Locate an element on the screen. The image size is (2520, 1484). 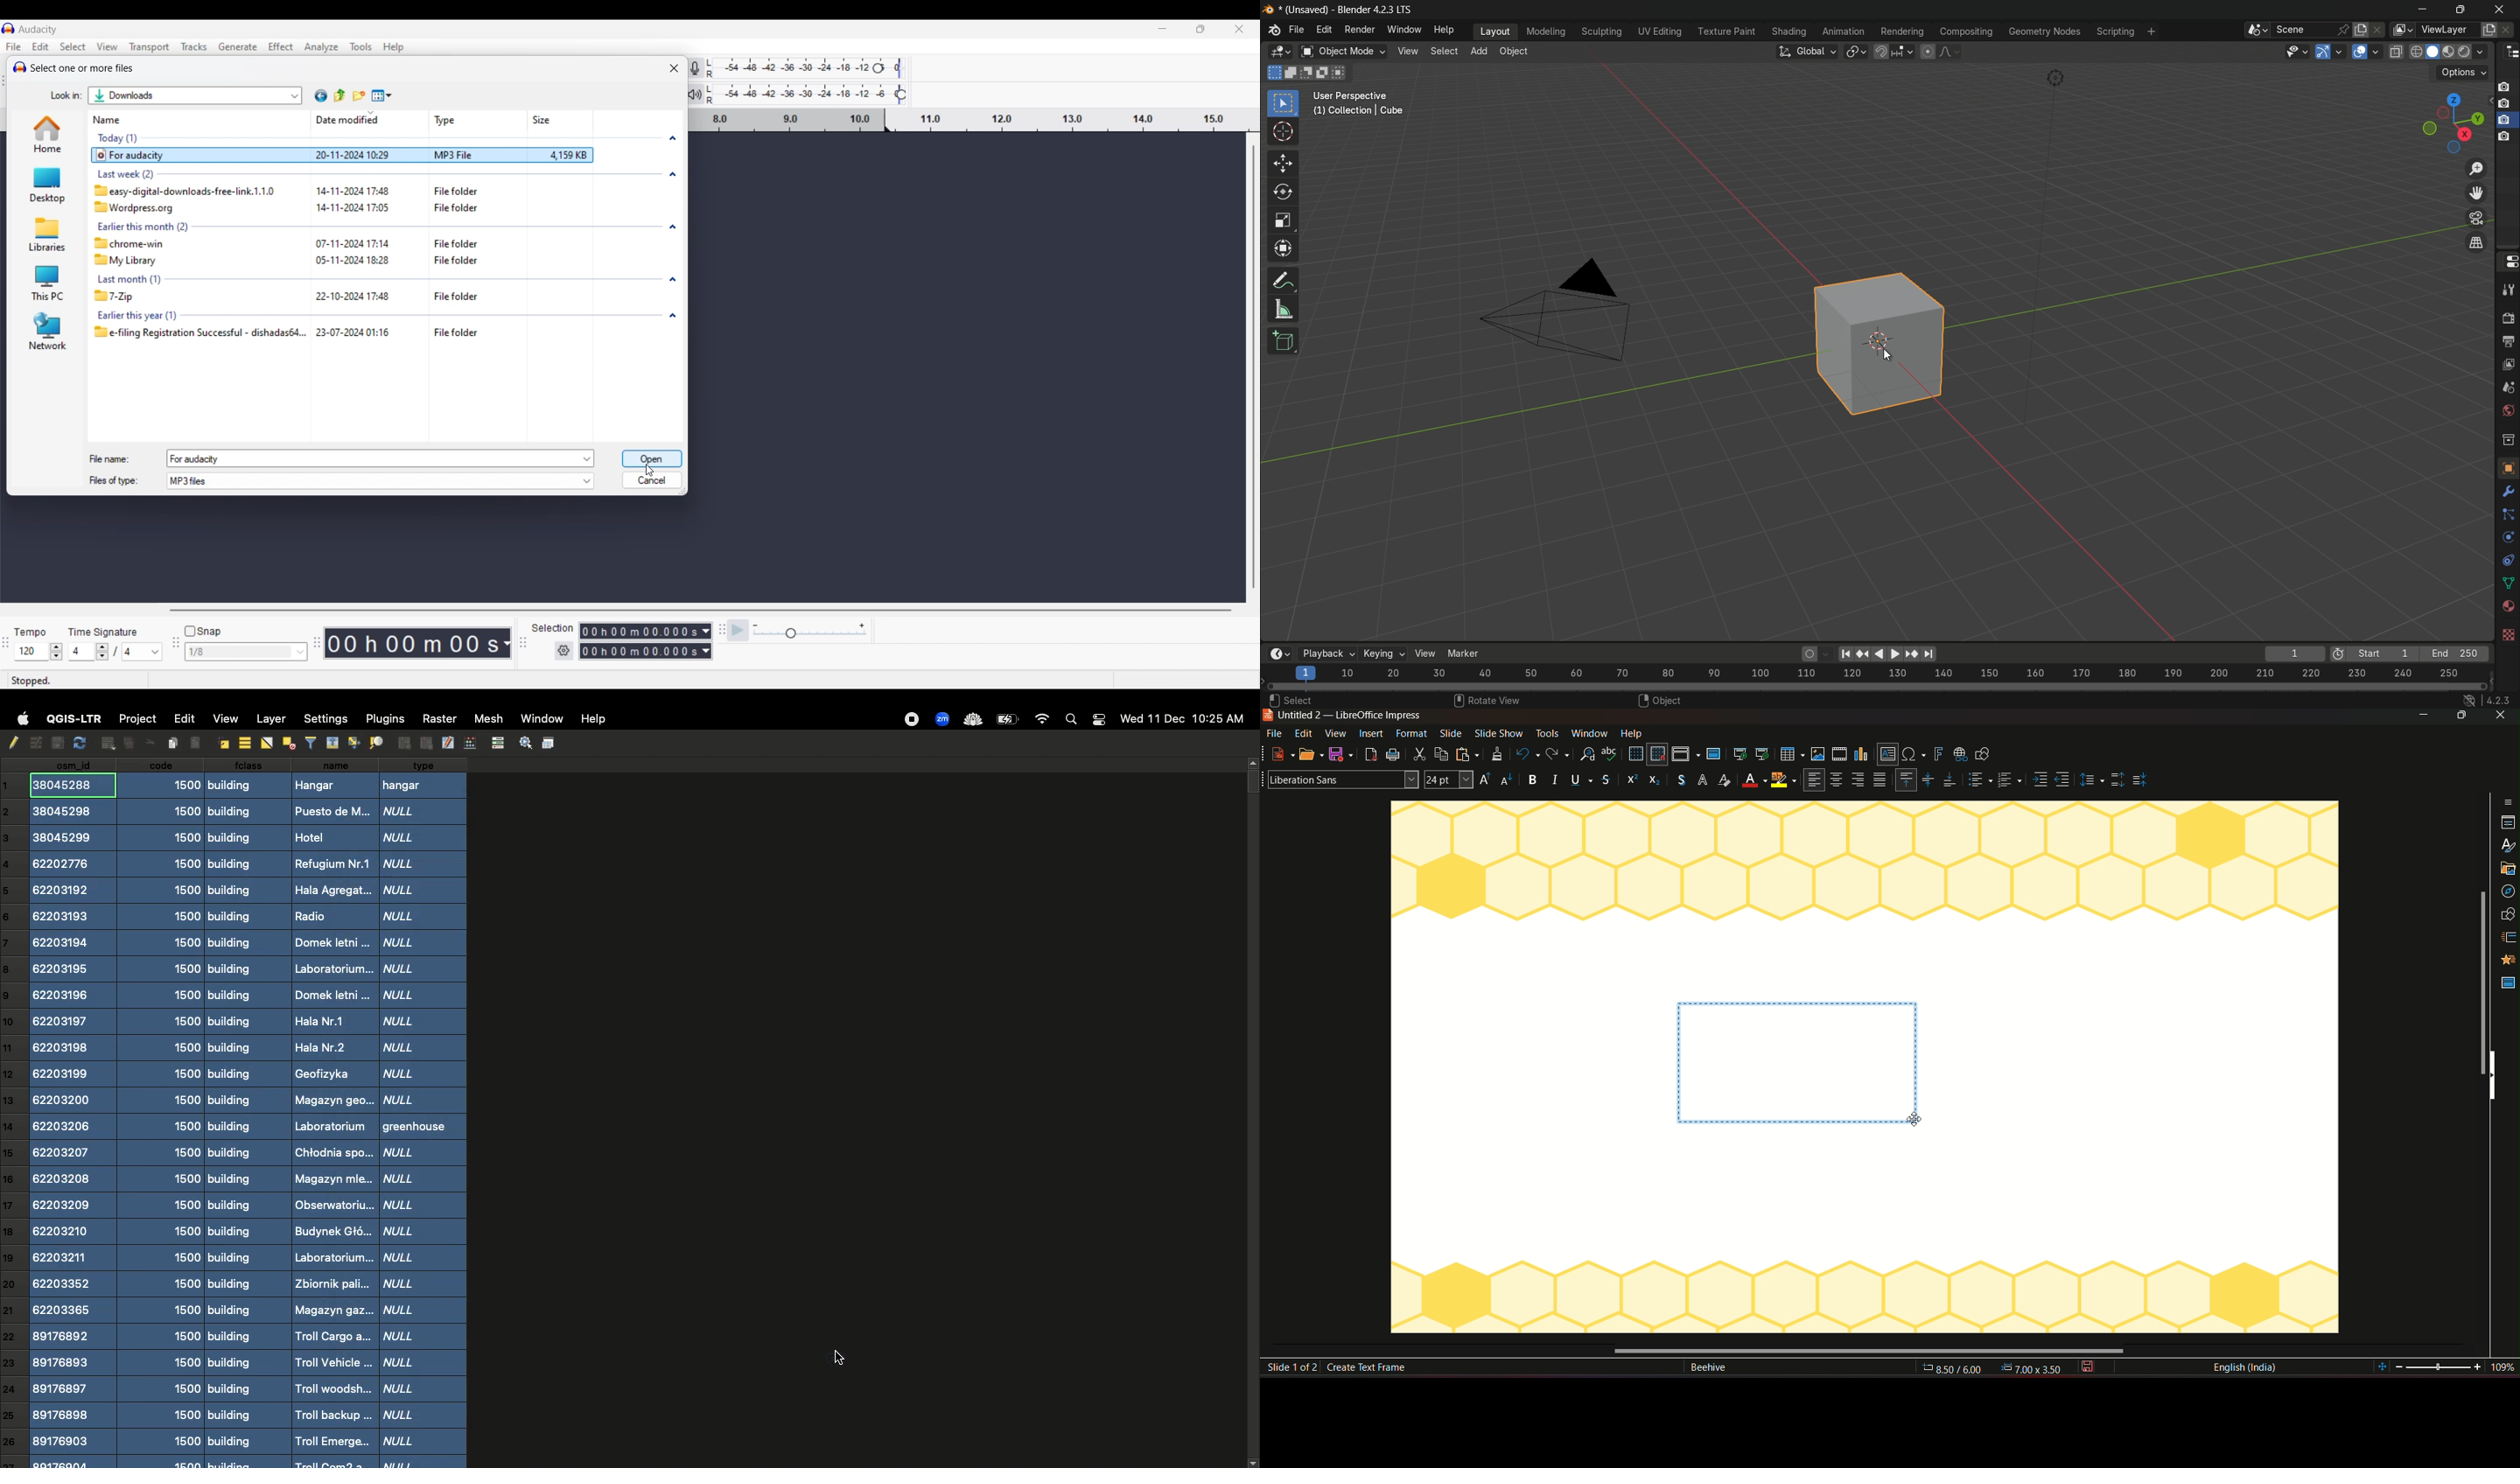
(MP3.files) Selected file format is located at coordinates (372, 482).